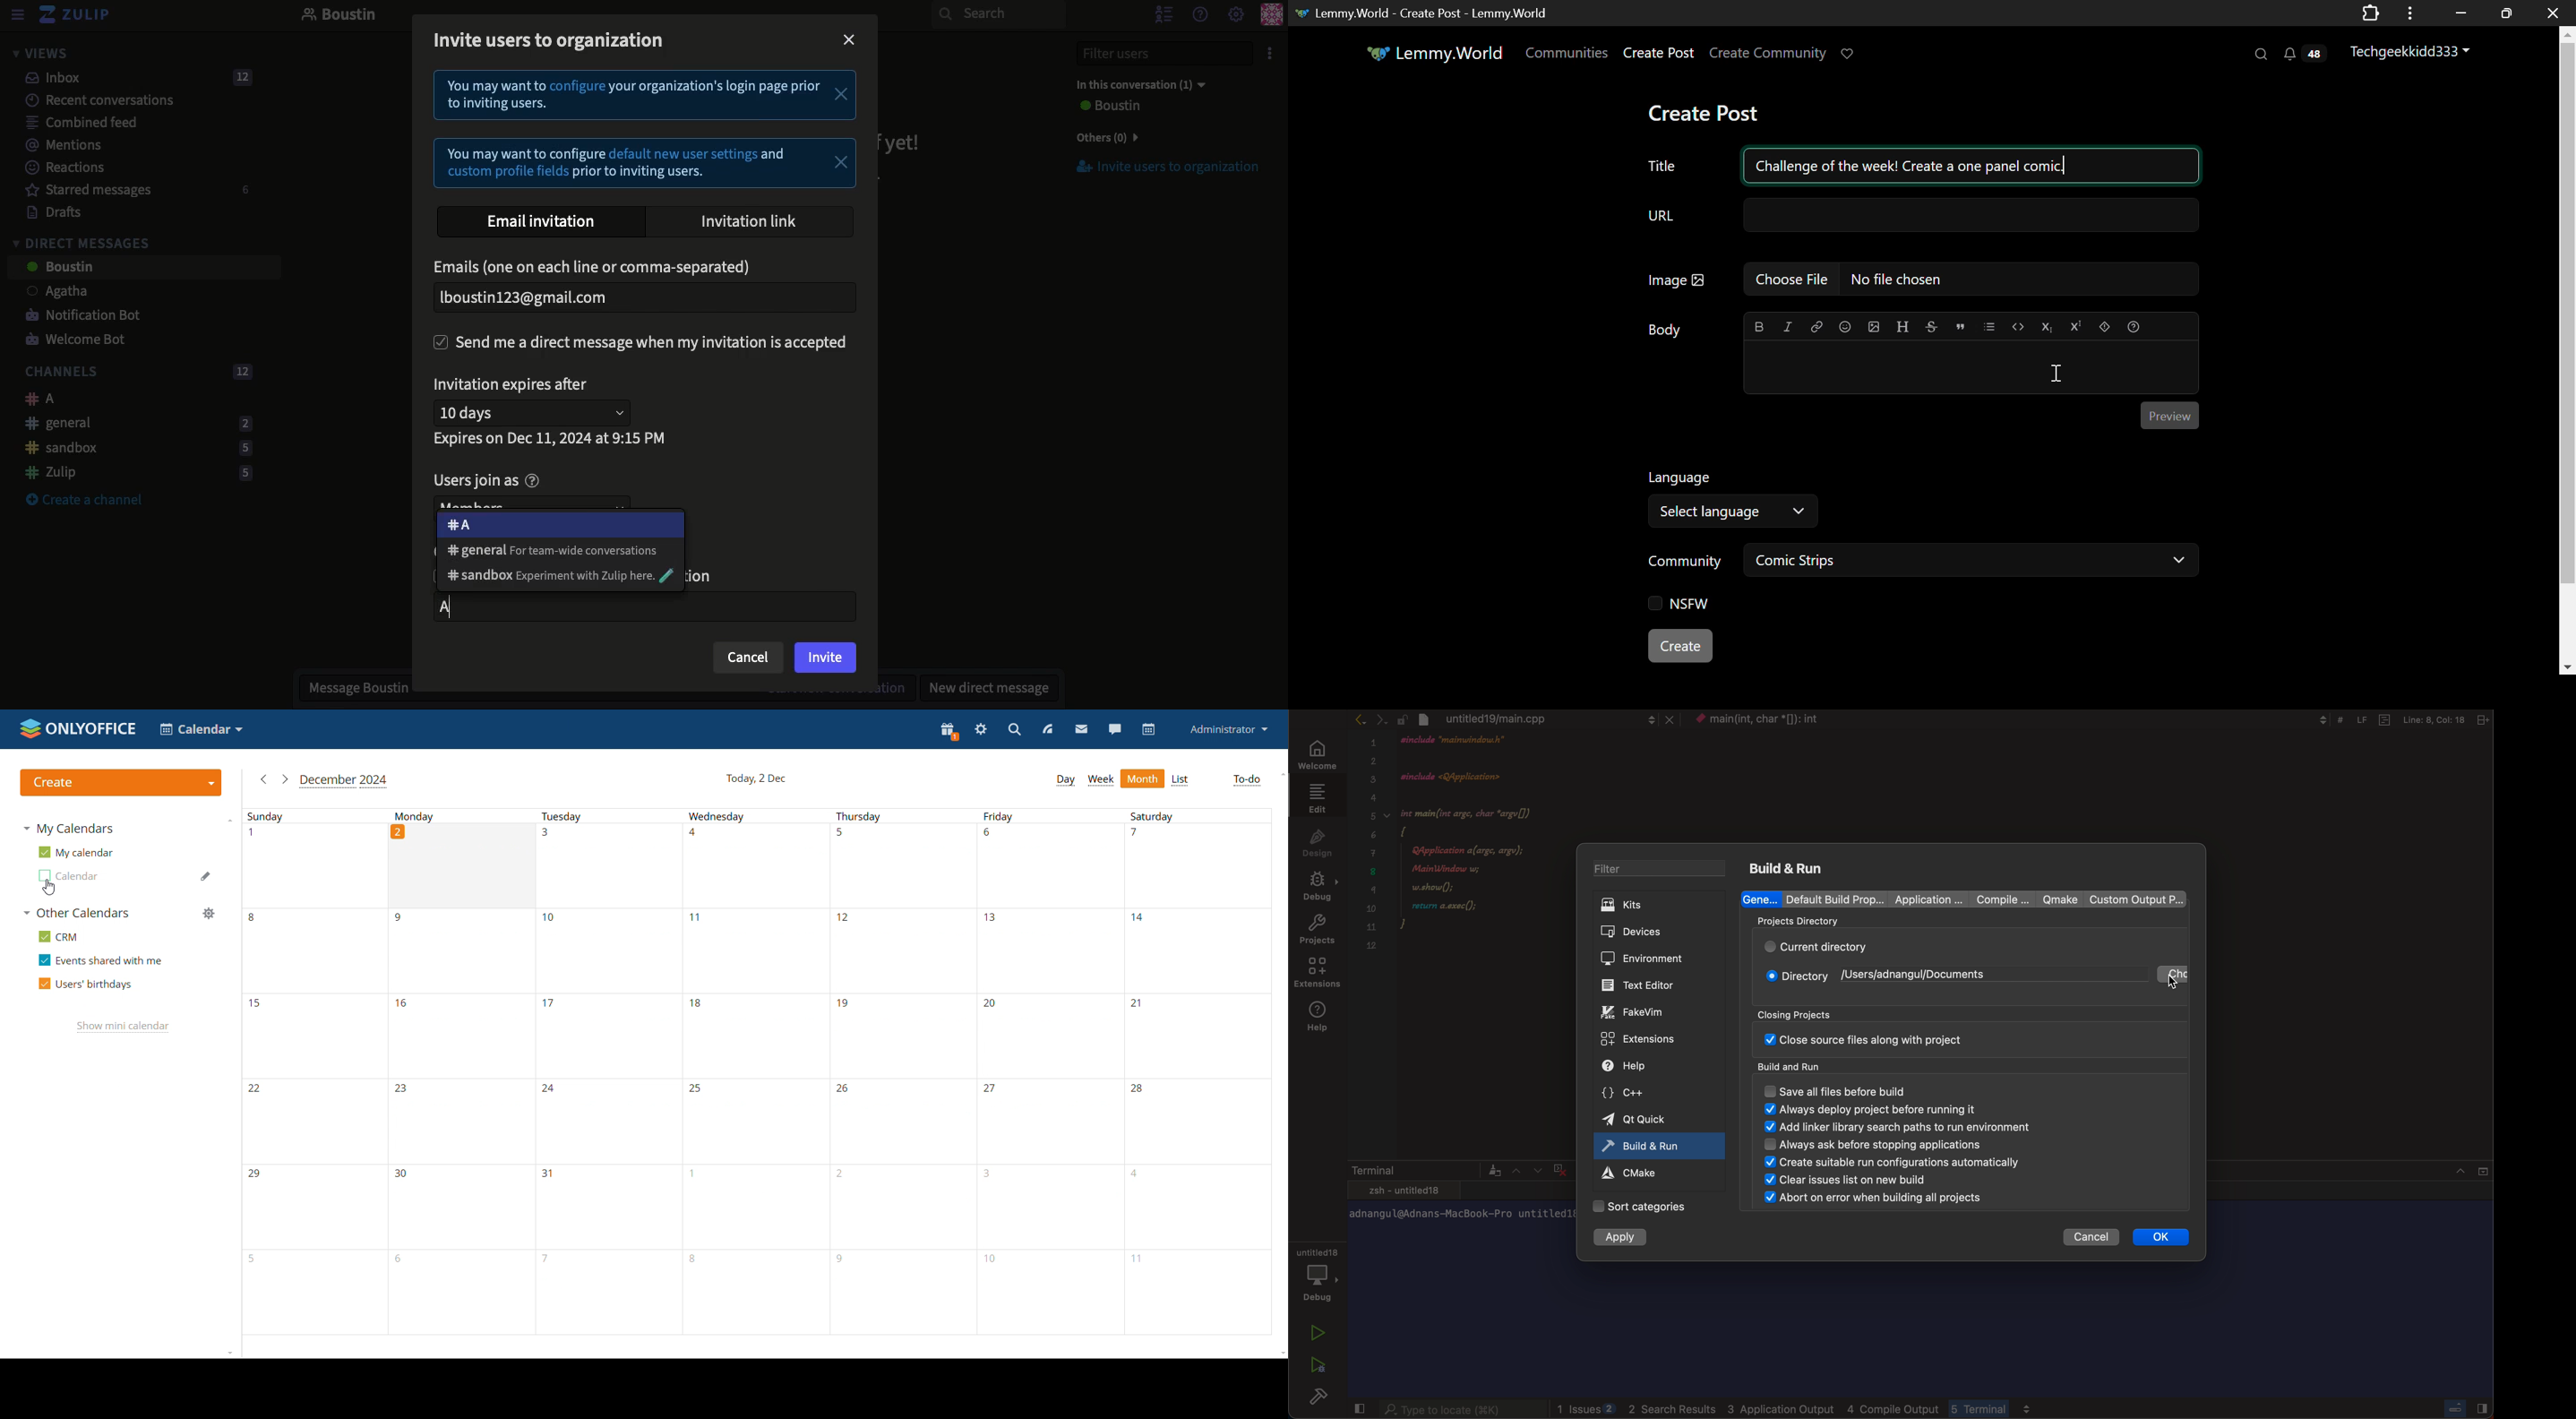 The height and width of the screenshot is (1428, 2576). What do you see at coordinates (133, 422) in the screenshot?
I see `General ` at bounding box center [133, 422].